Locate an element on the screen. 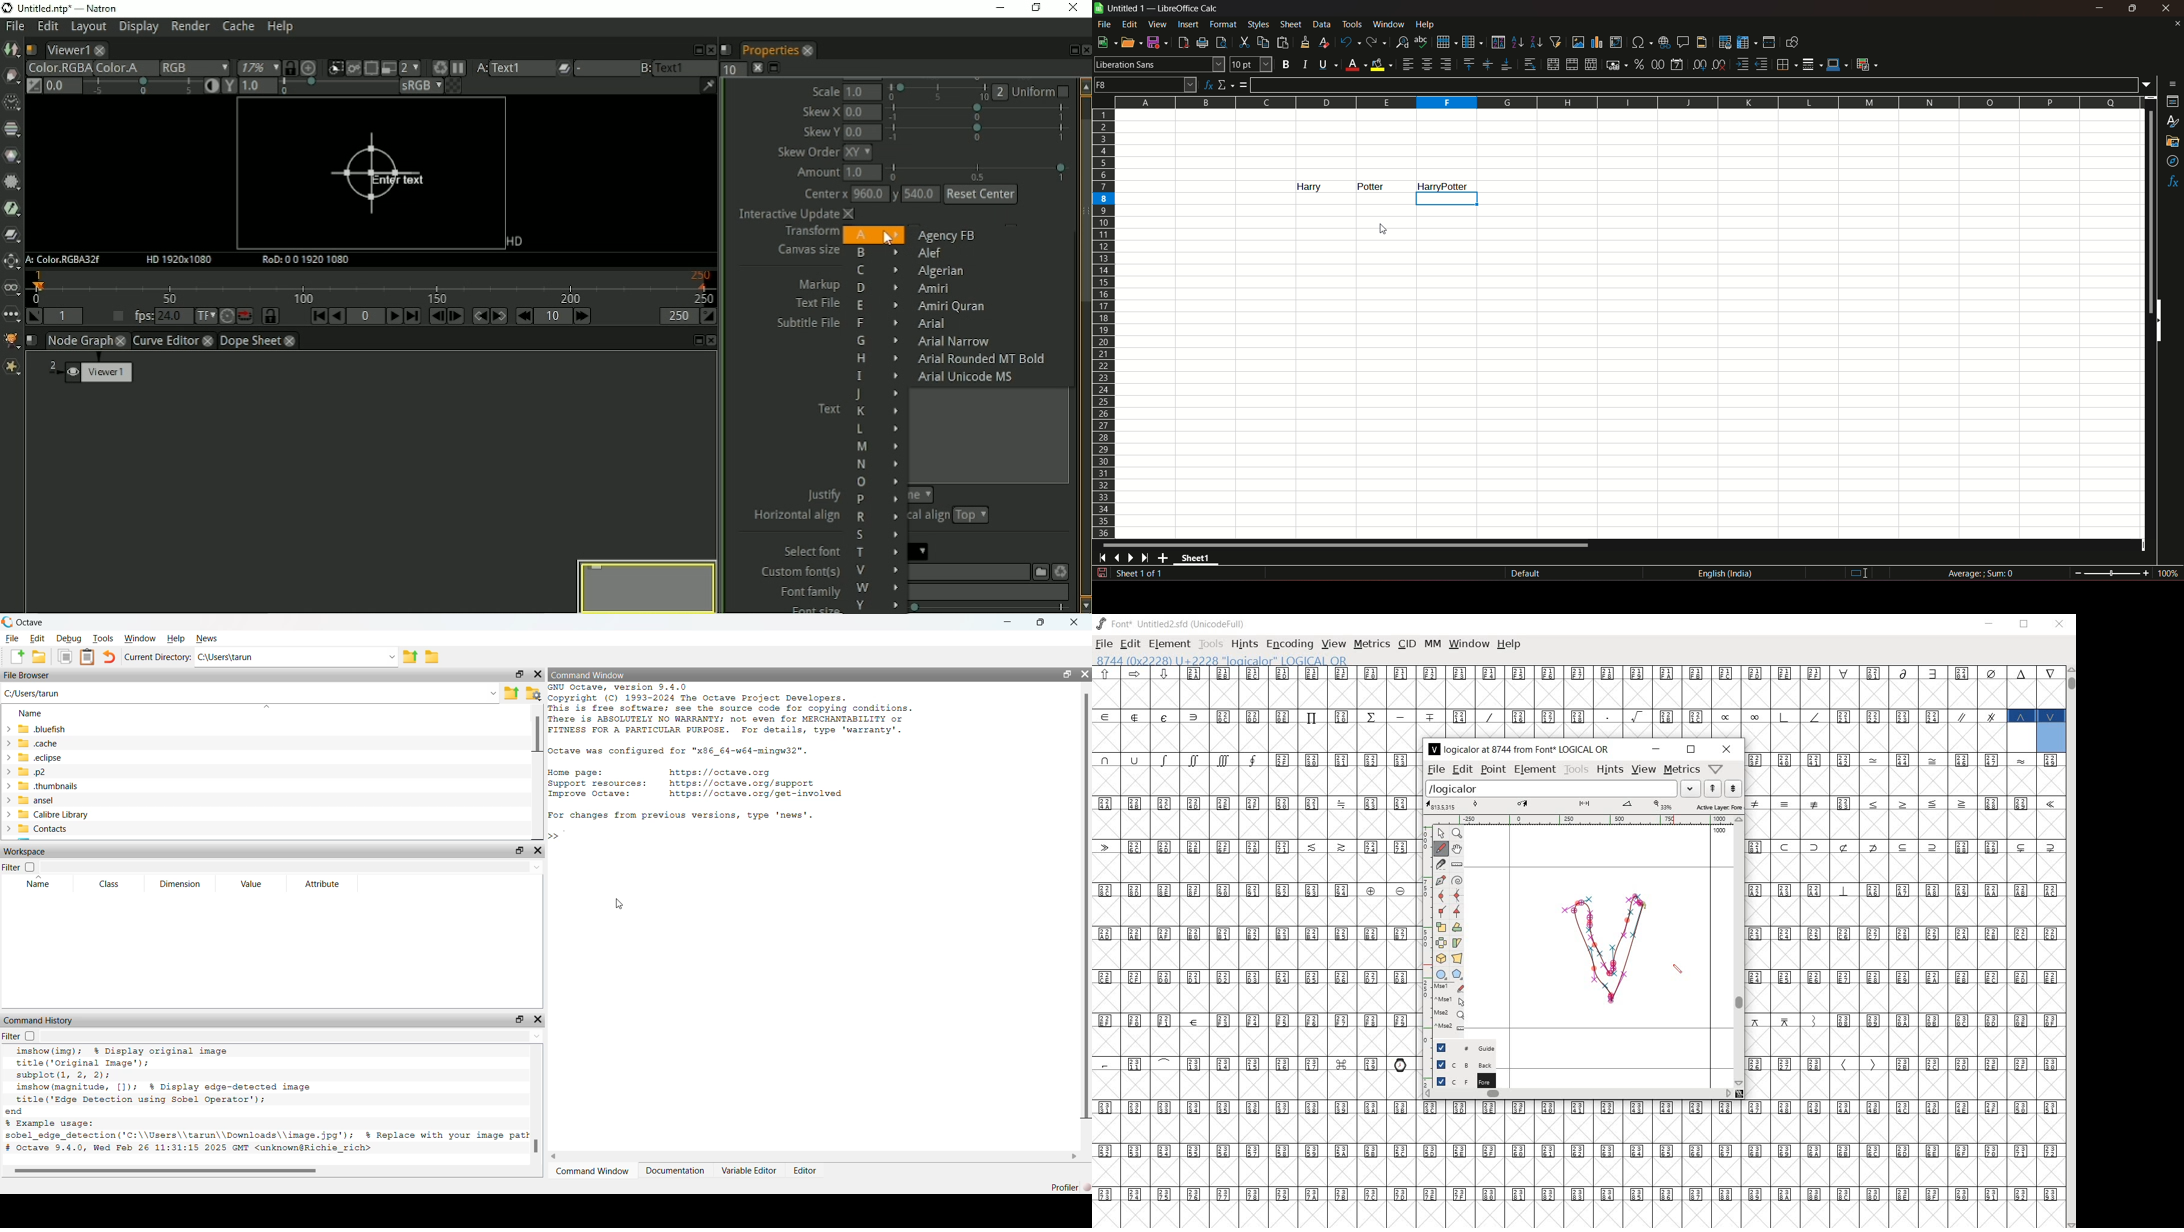 This screenshot has height=1232, width=2184. redo is located at coordinates (1376, 41).